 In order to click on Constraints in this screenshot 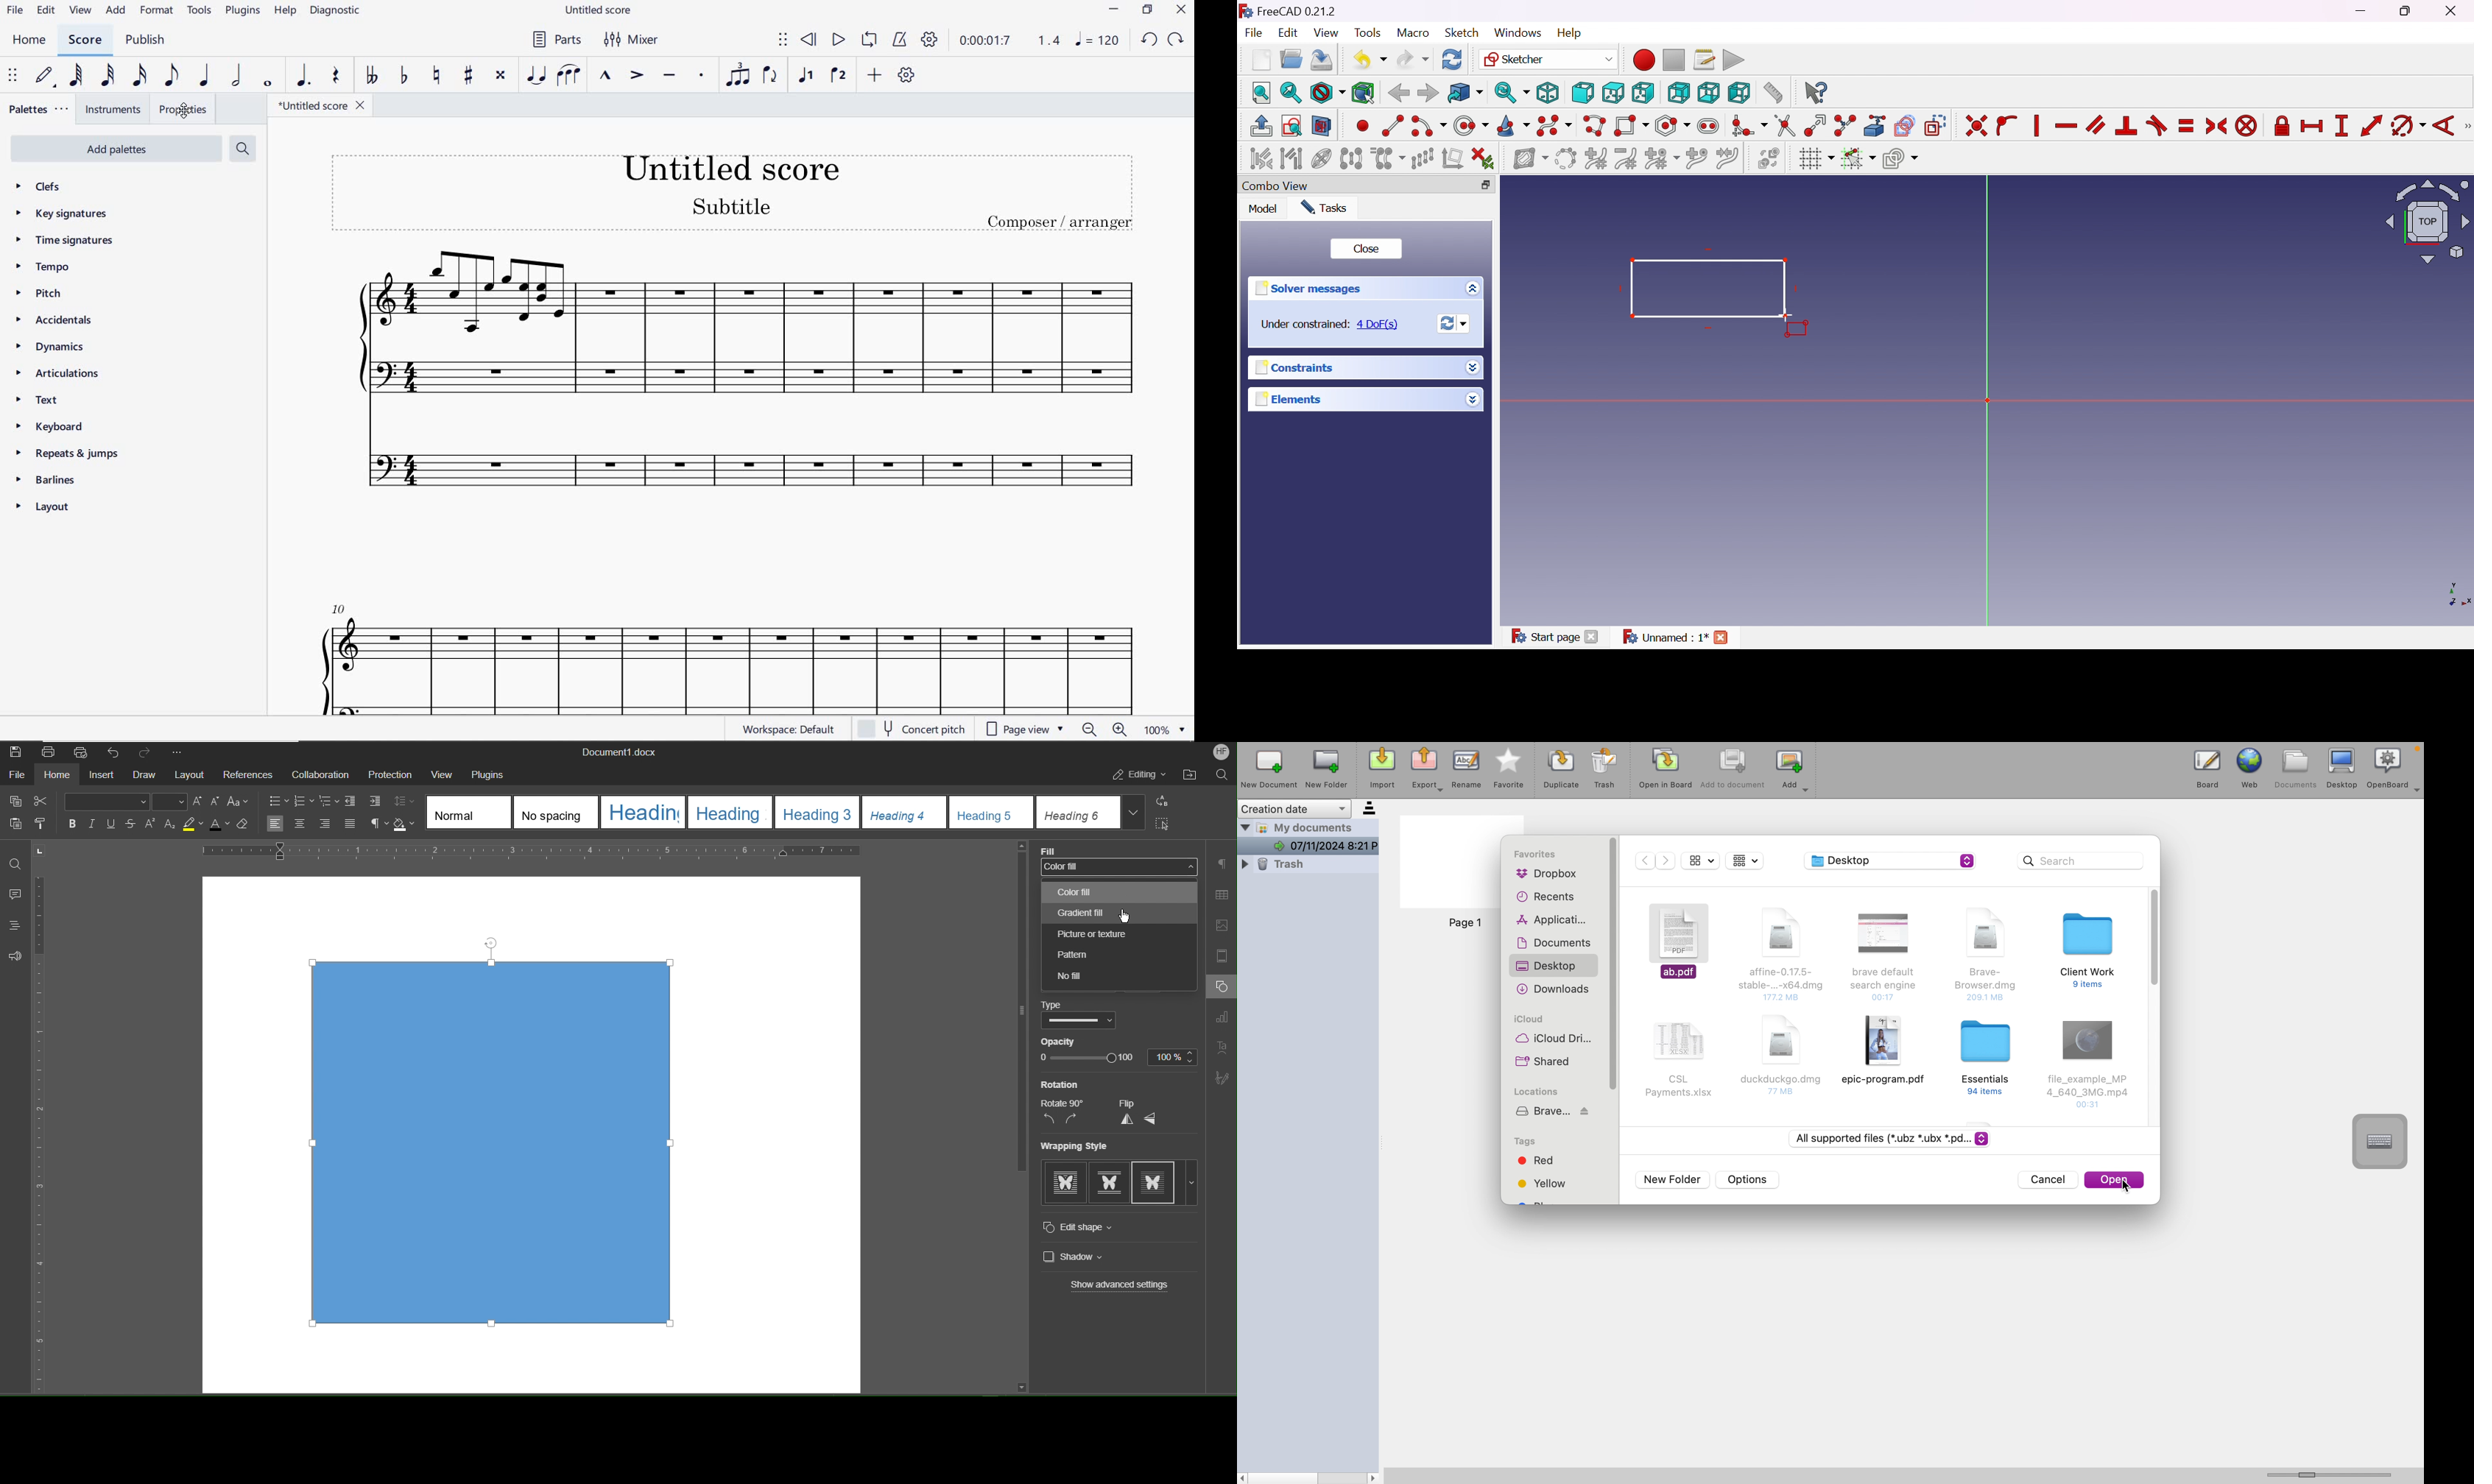, I will do `click(1302, 366)`.